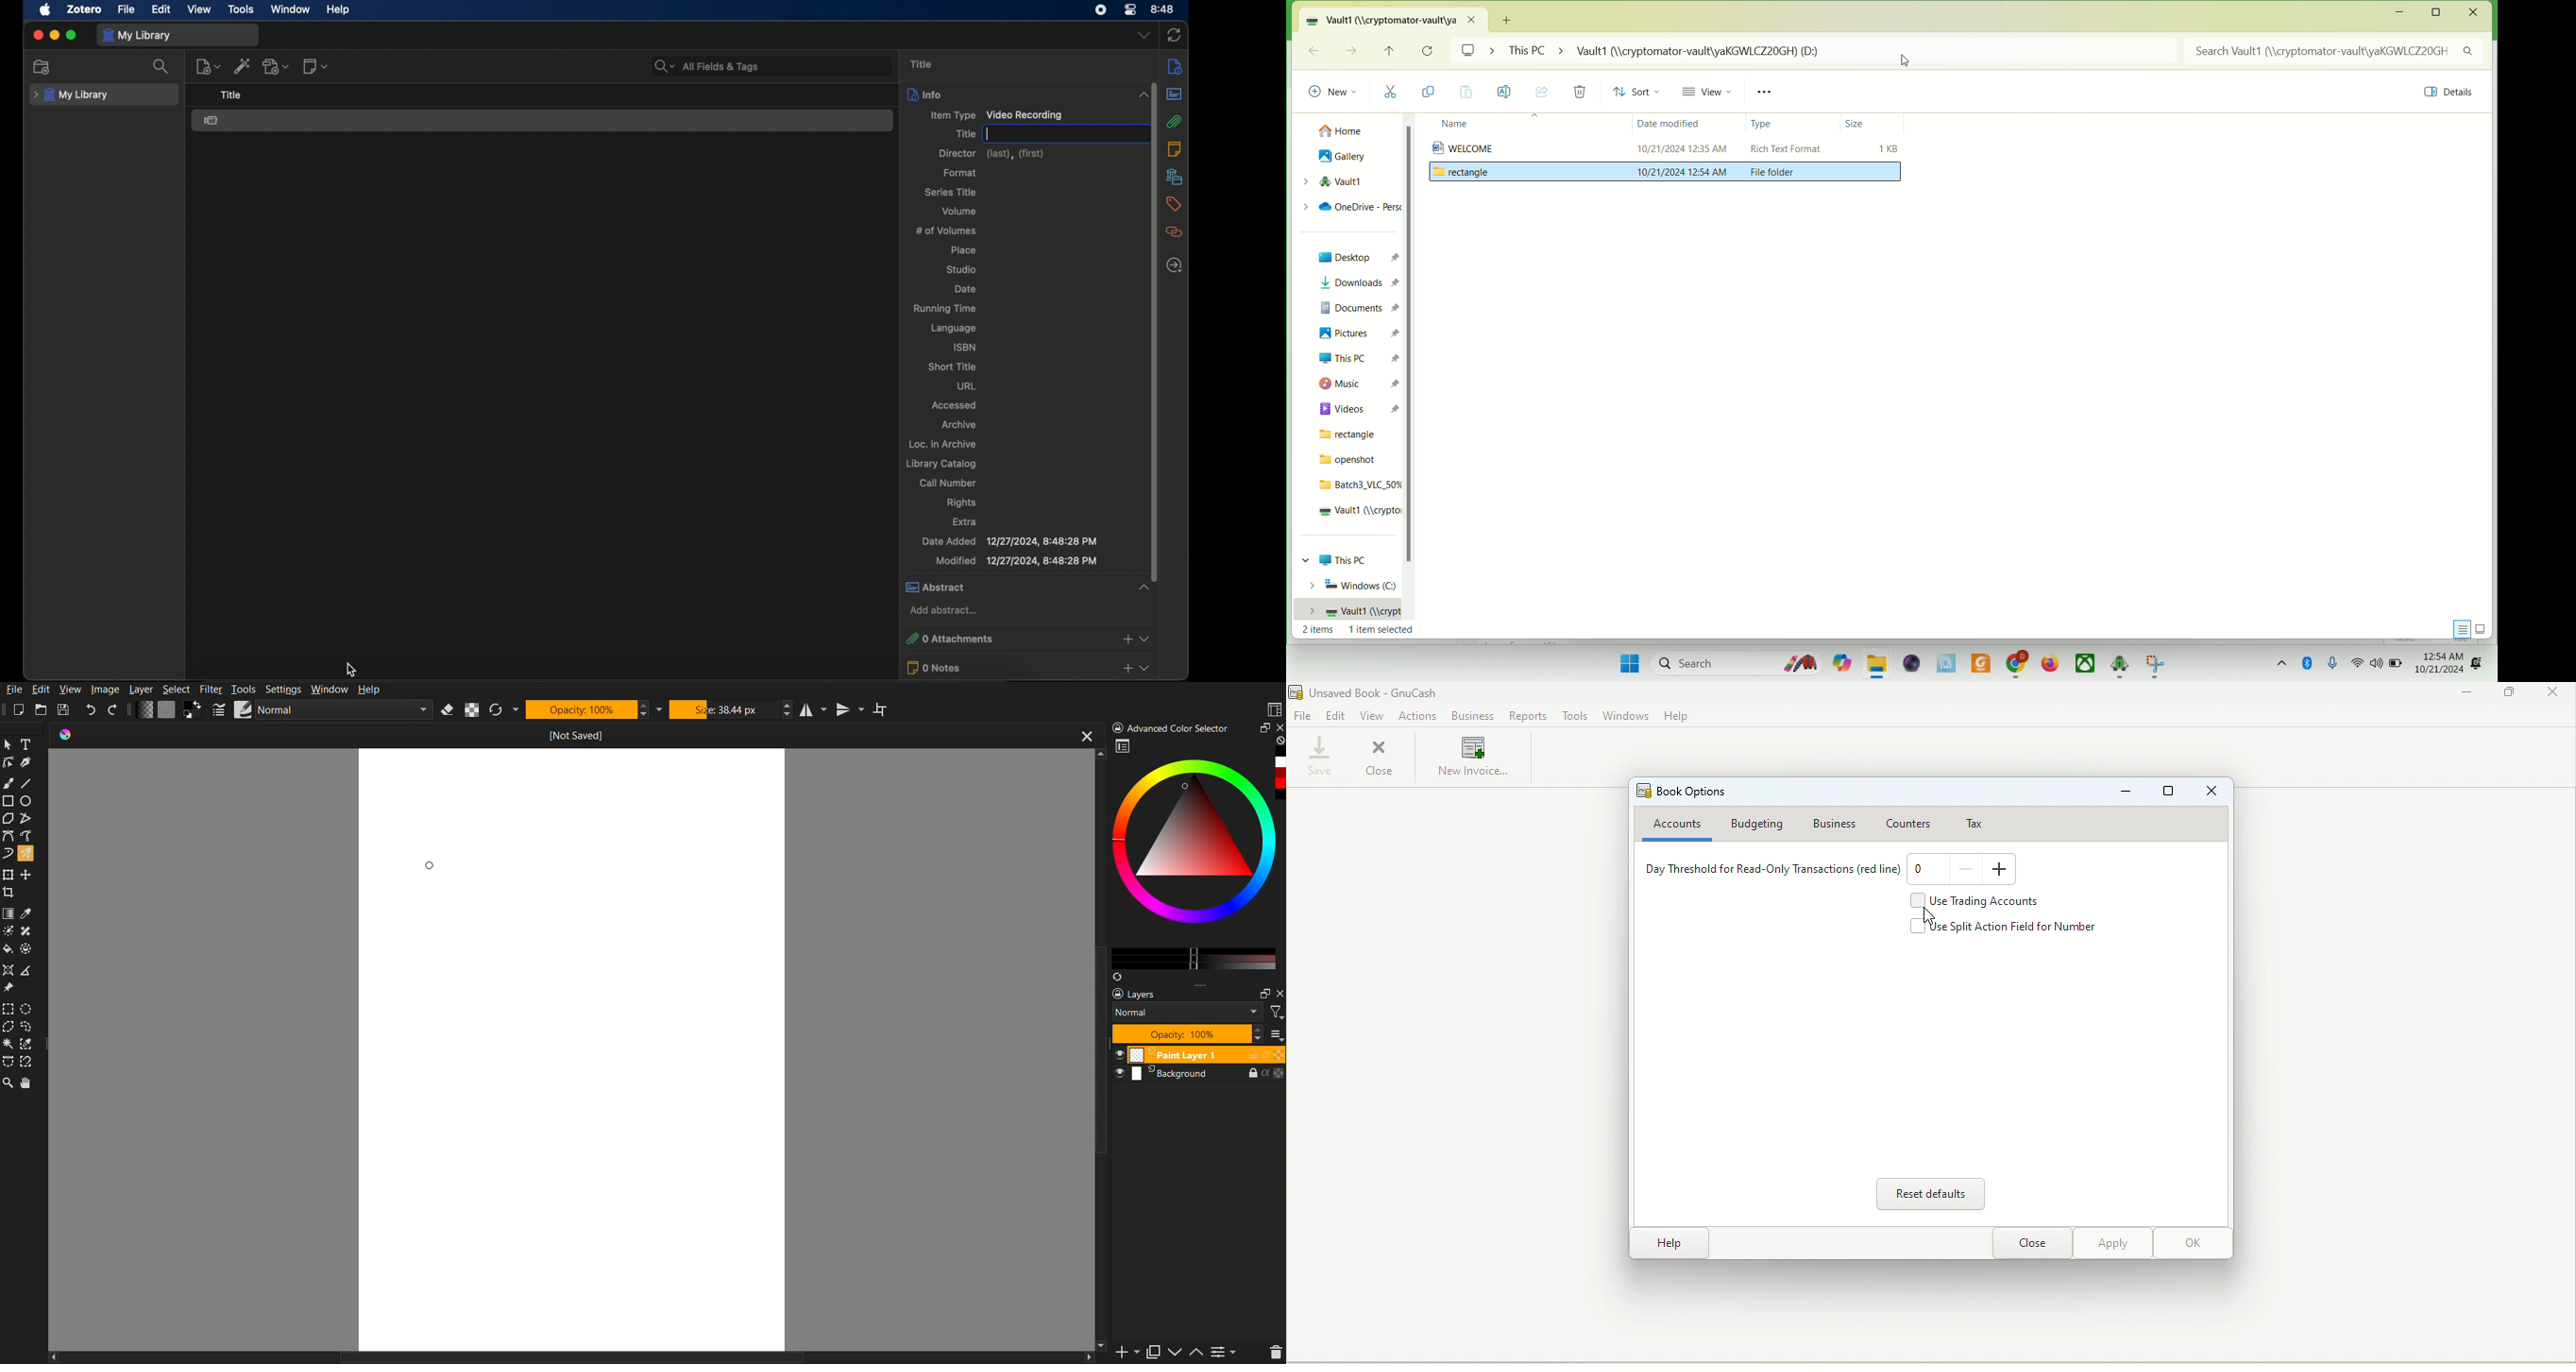 The width and height of the screenshot is (2576, 1372). I want to click on Image, so click(107, 690).